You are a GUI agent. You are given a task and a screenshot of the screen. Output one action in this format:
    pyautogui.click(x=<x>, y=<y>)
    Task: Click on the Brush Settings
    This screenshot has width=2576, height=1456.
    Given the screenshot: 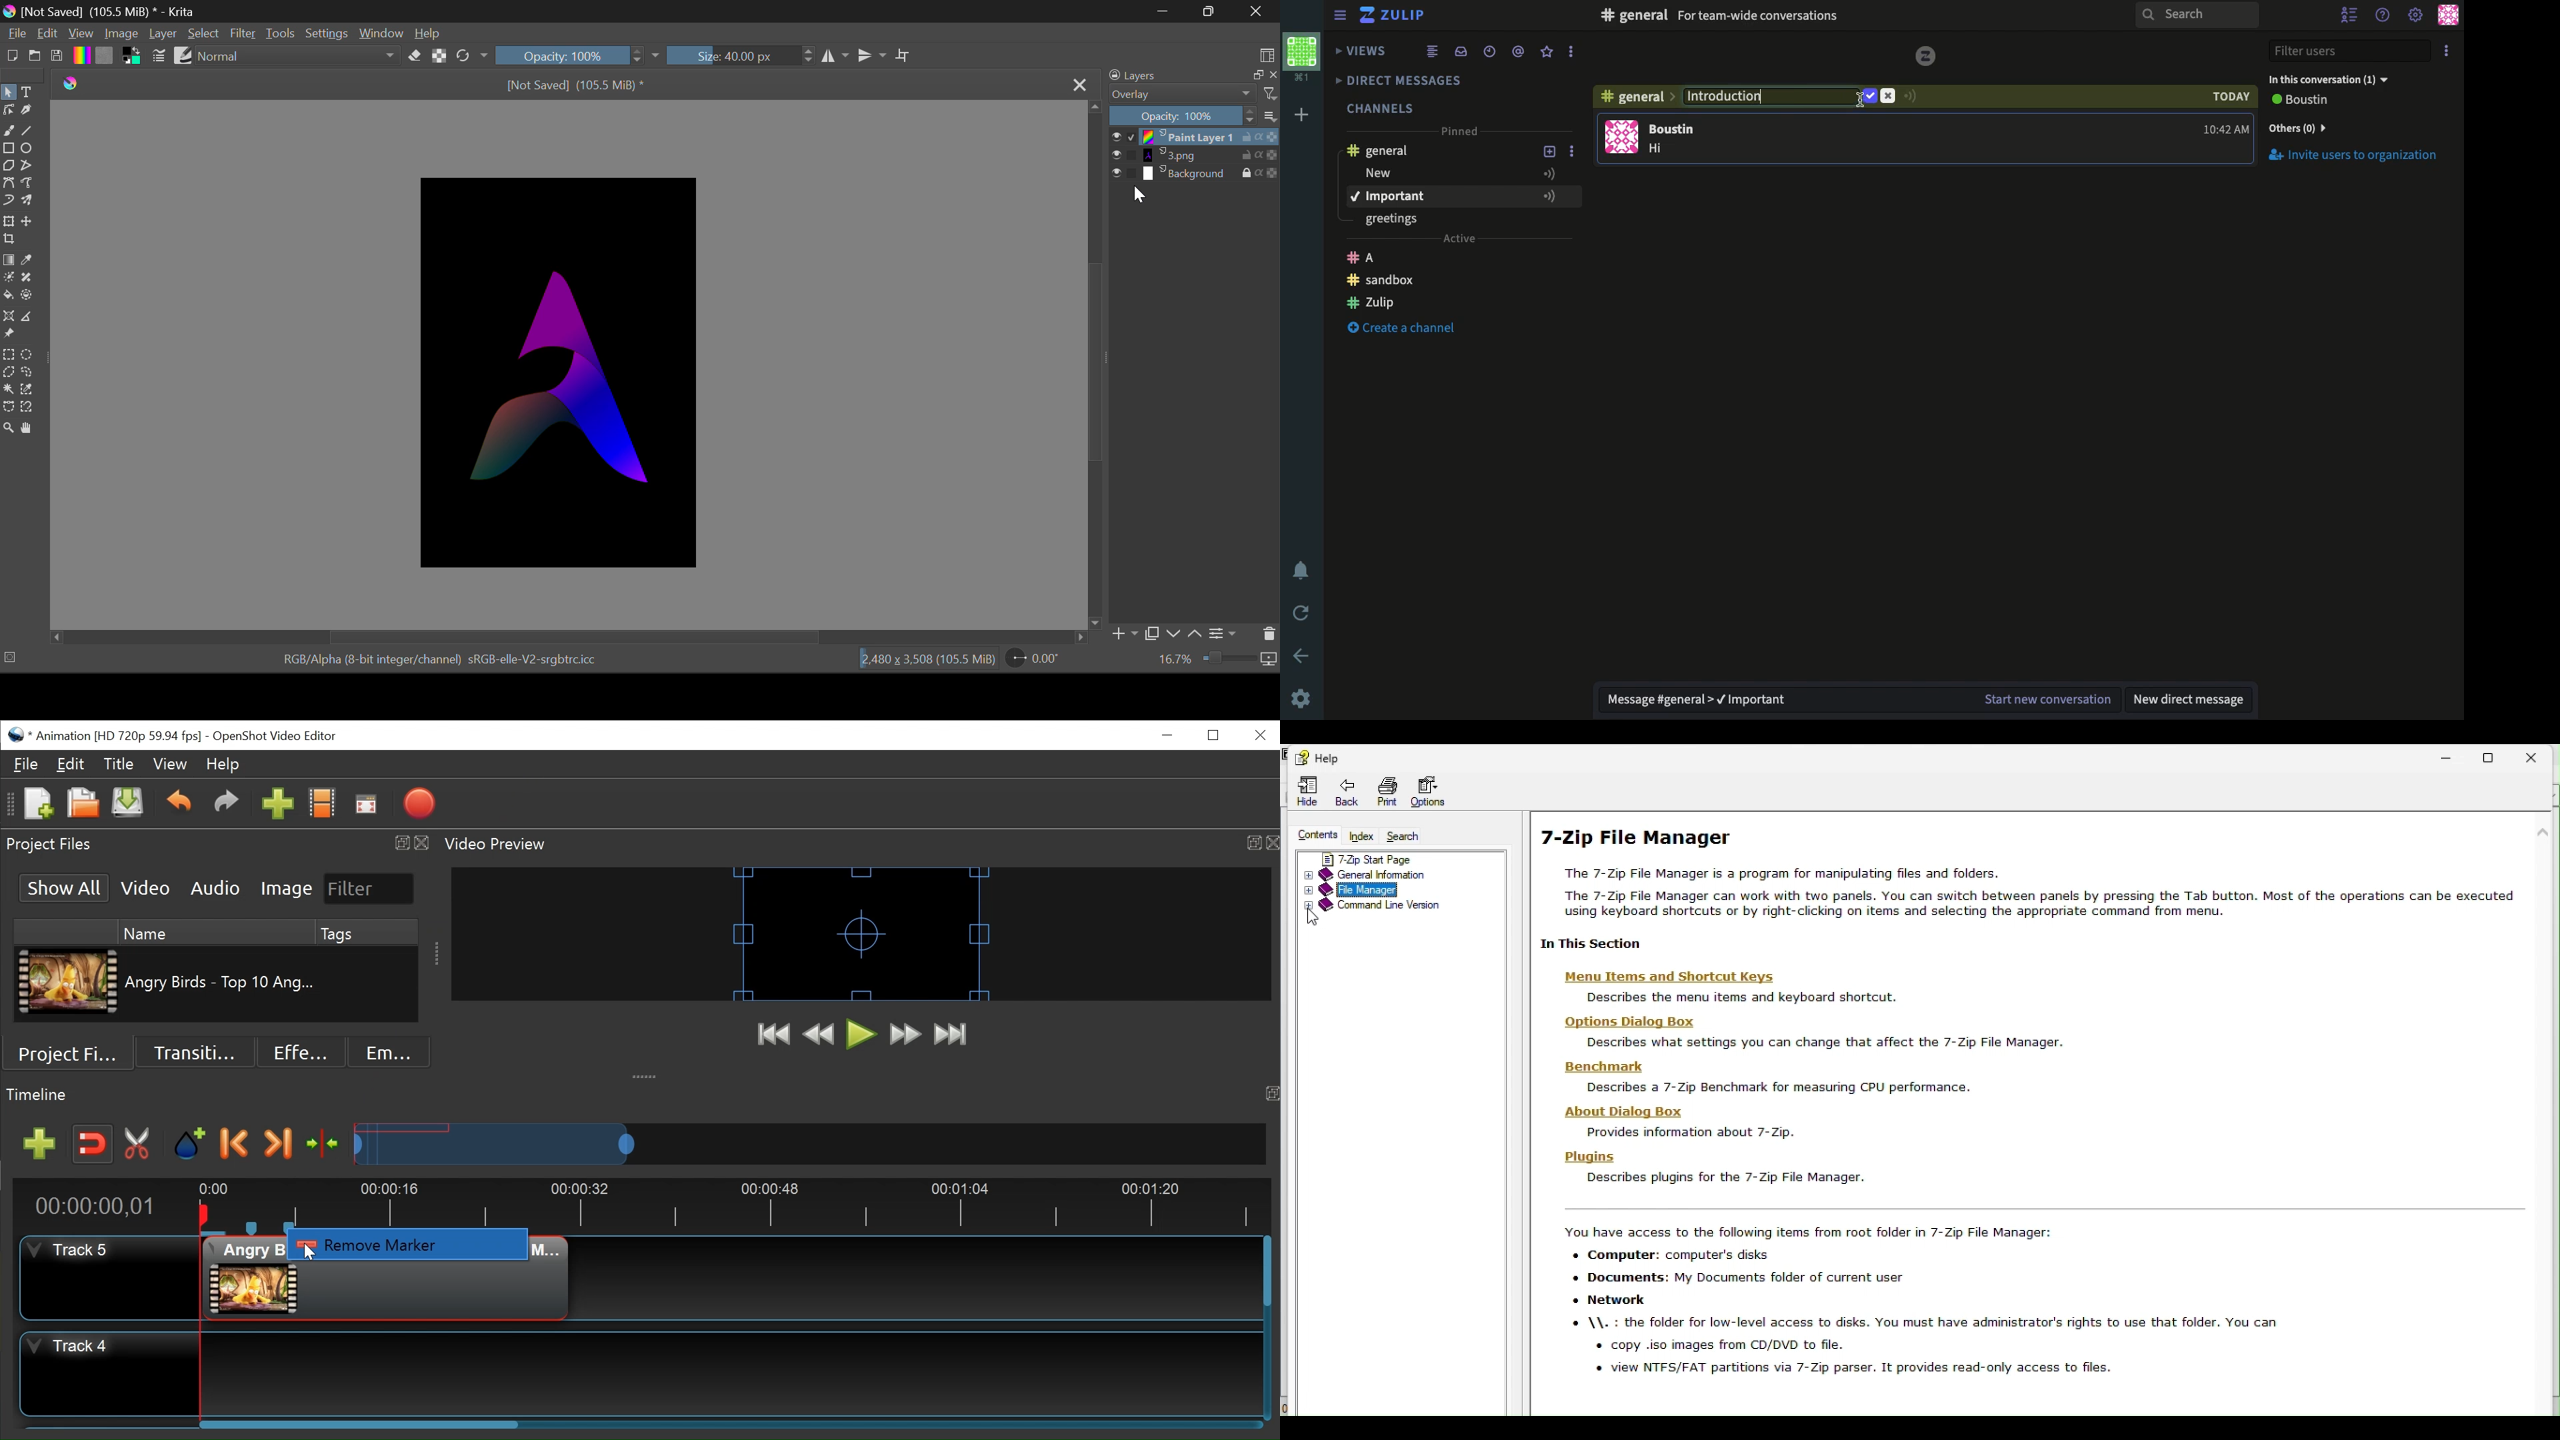 What is the action you would take?
    pyautogui.click(x=160, y=55)
    